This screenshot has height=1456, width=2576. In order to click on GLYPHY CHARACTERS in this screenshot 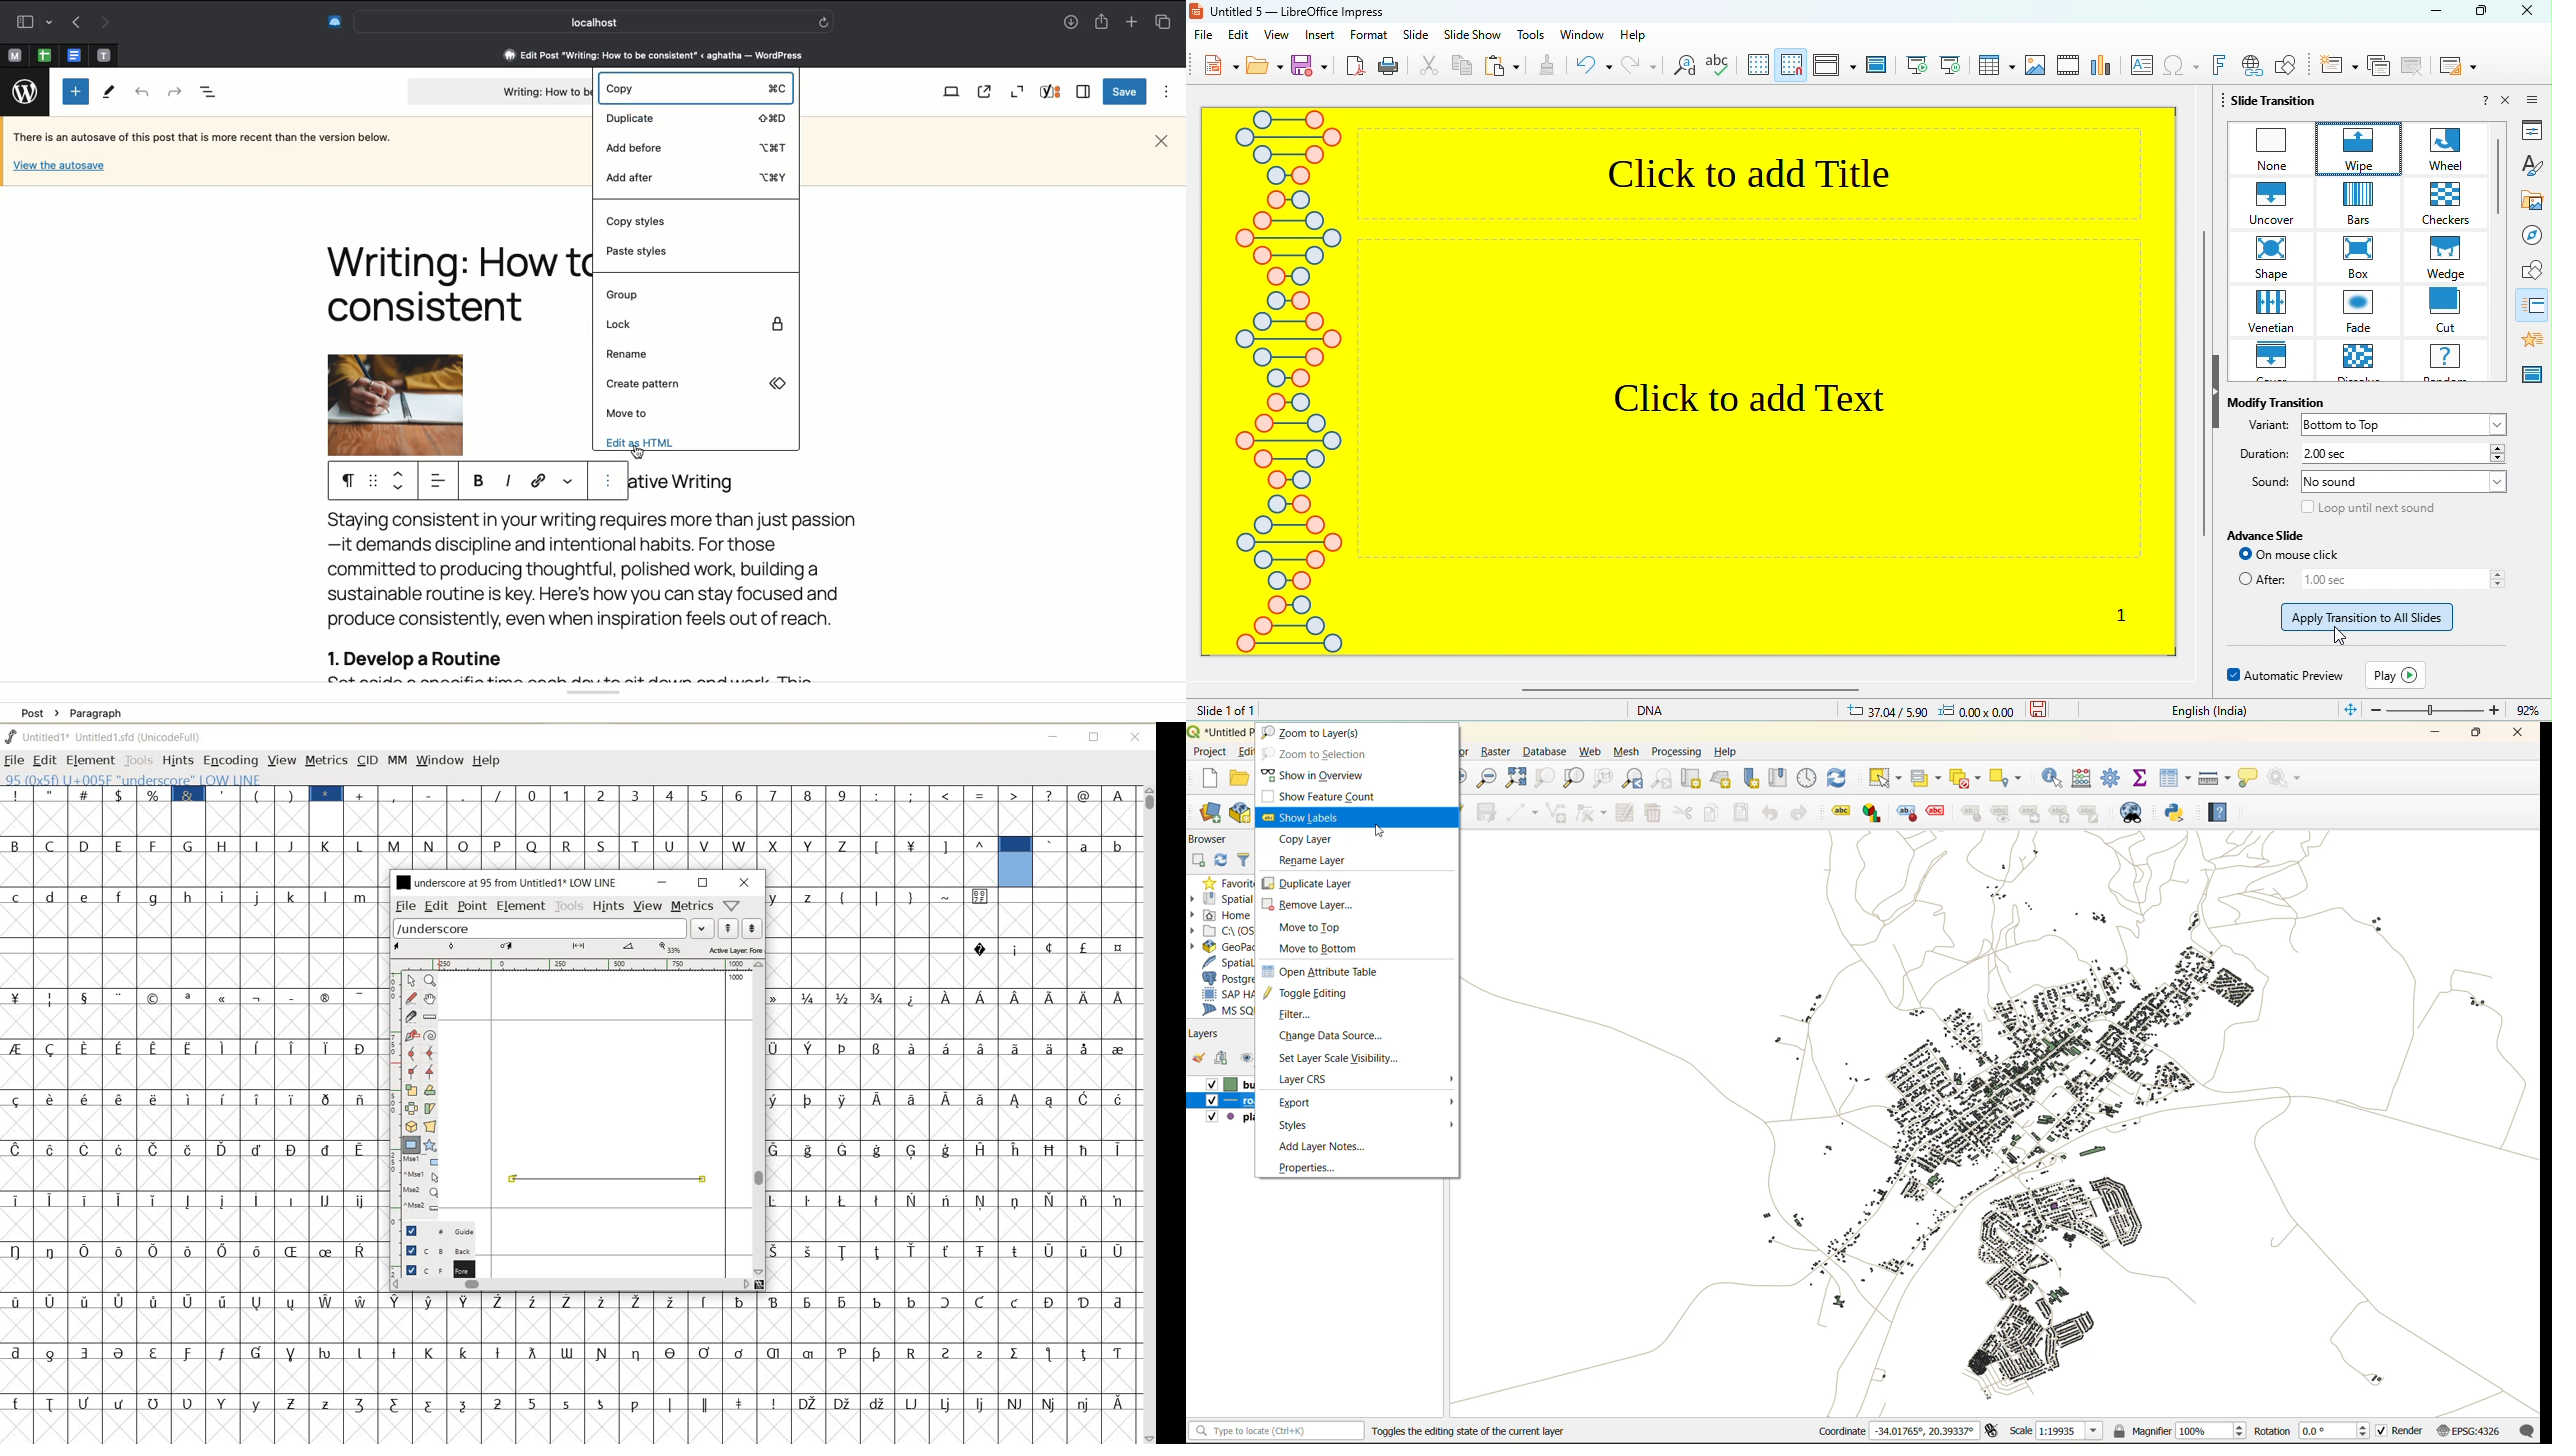, I will do `click(573, 847)`.